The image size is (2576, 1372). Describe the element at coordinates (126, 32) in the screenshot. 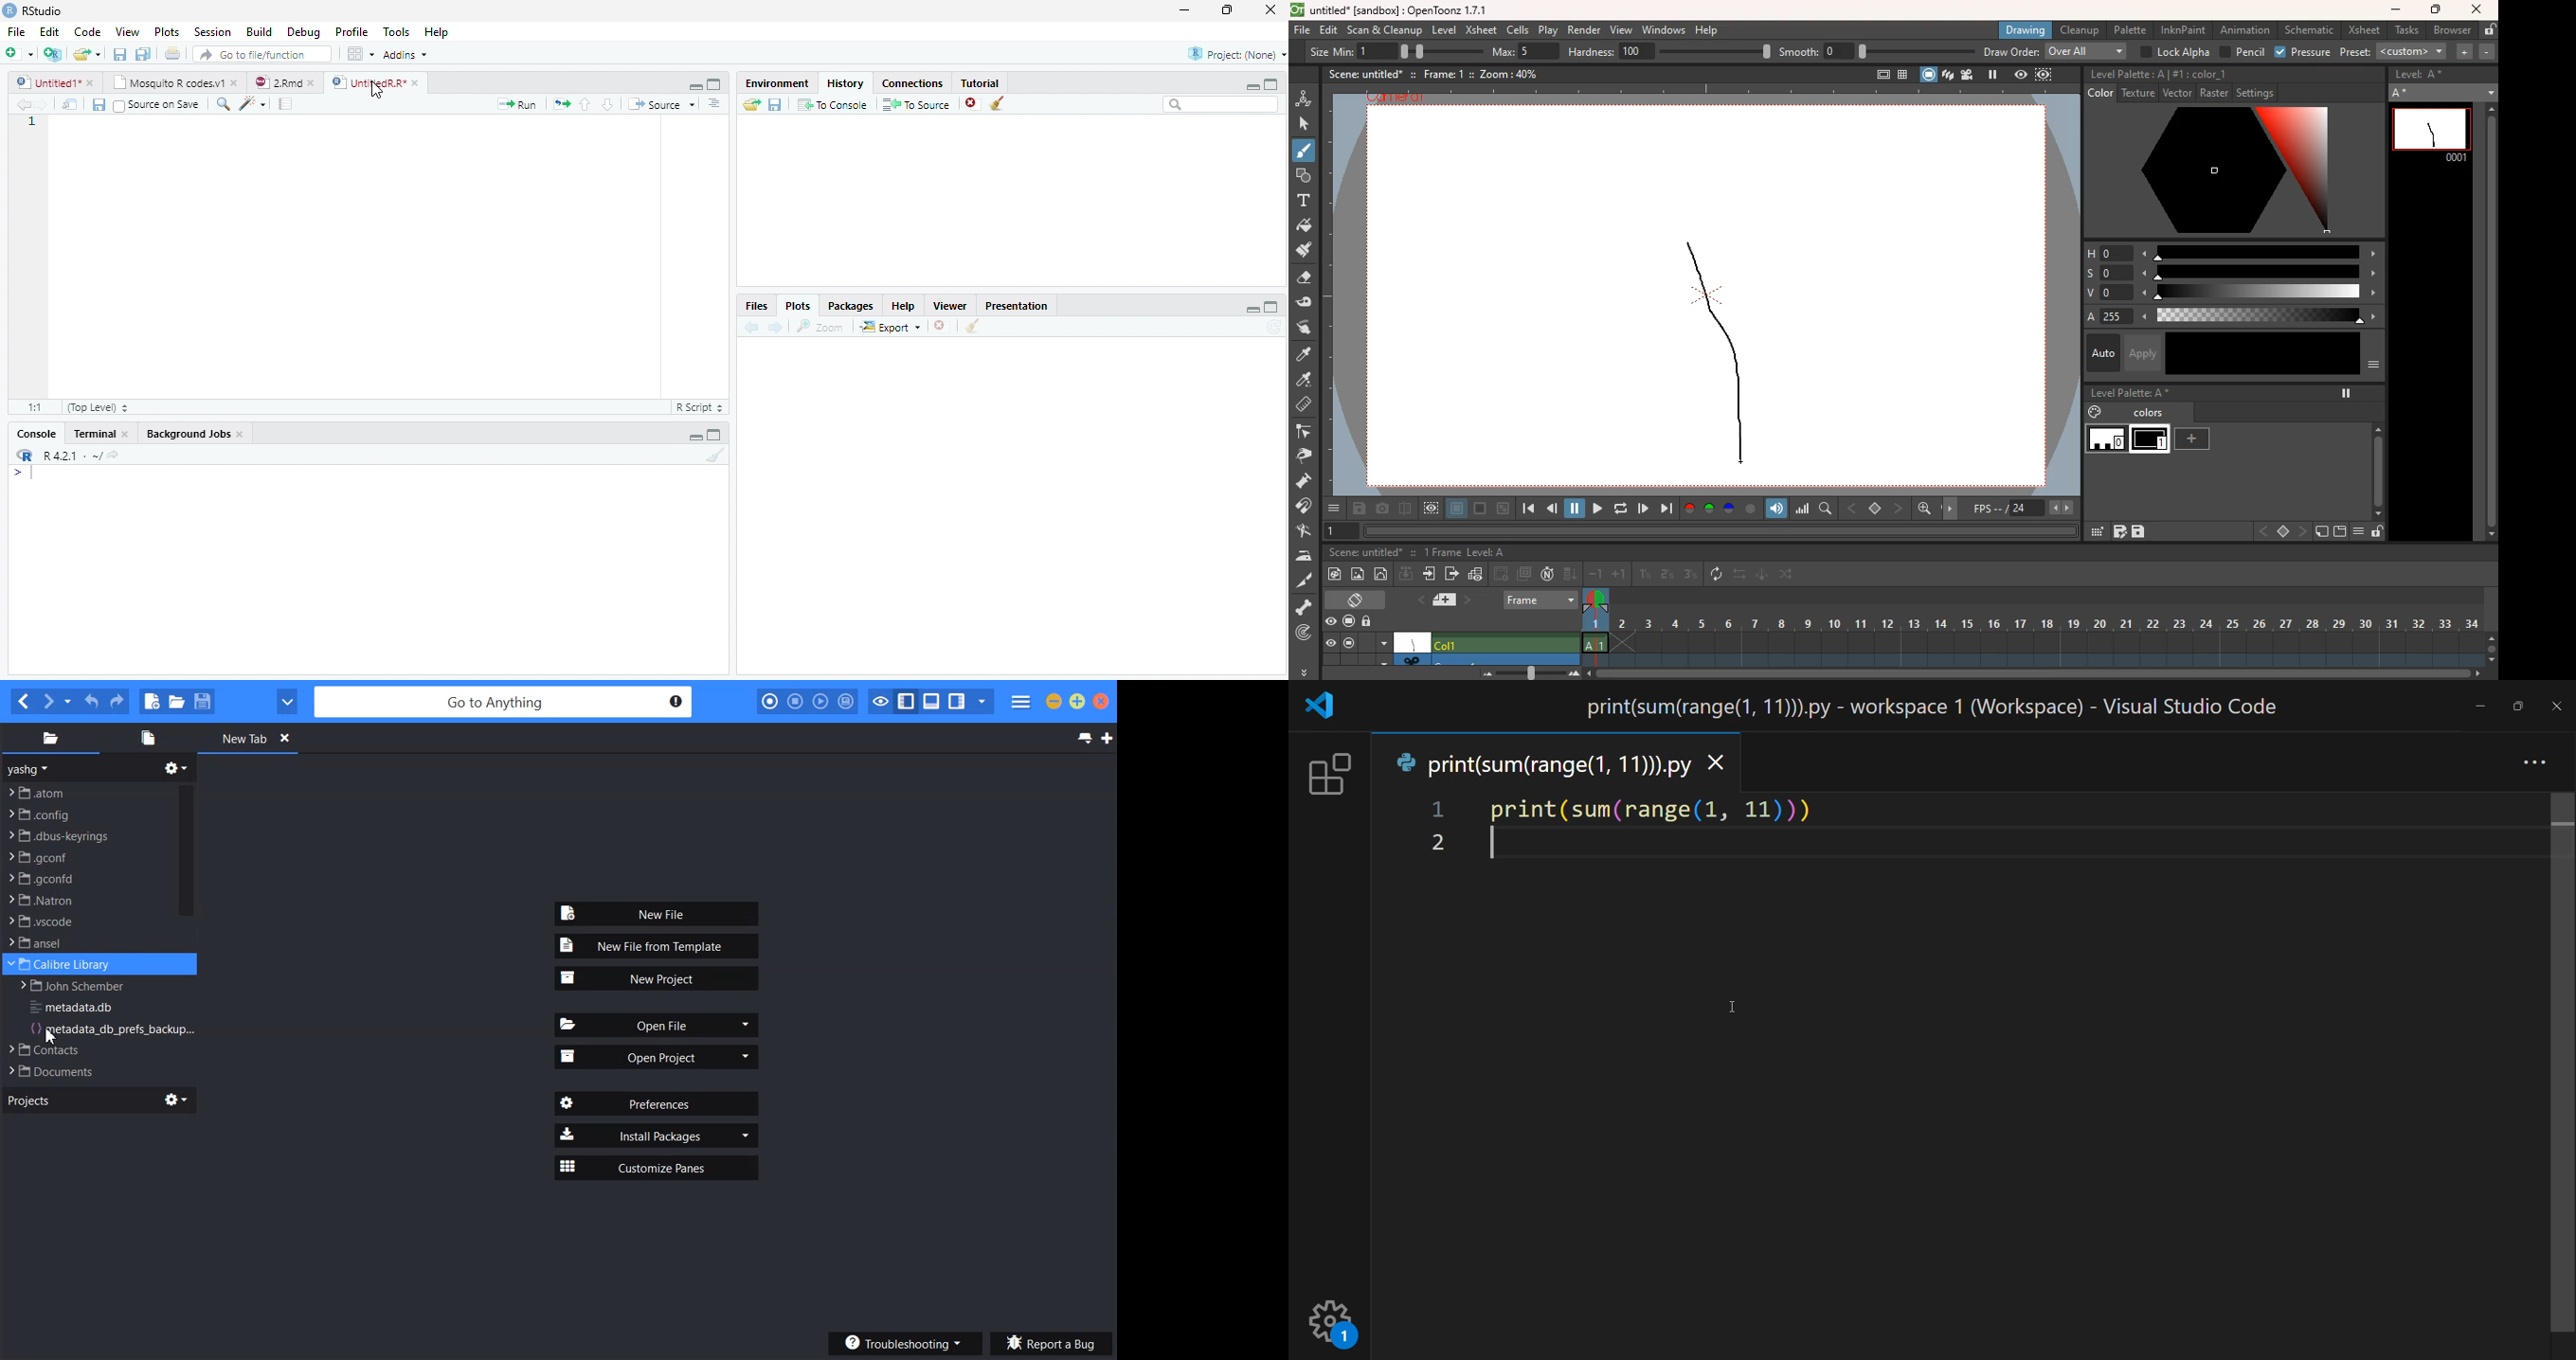

I see `View` at that location.